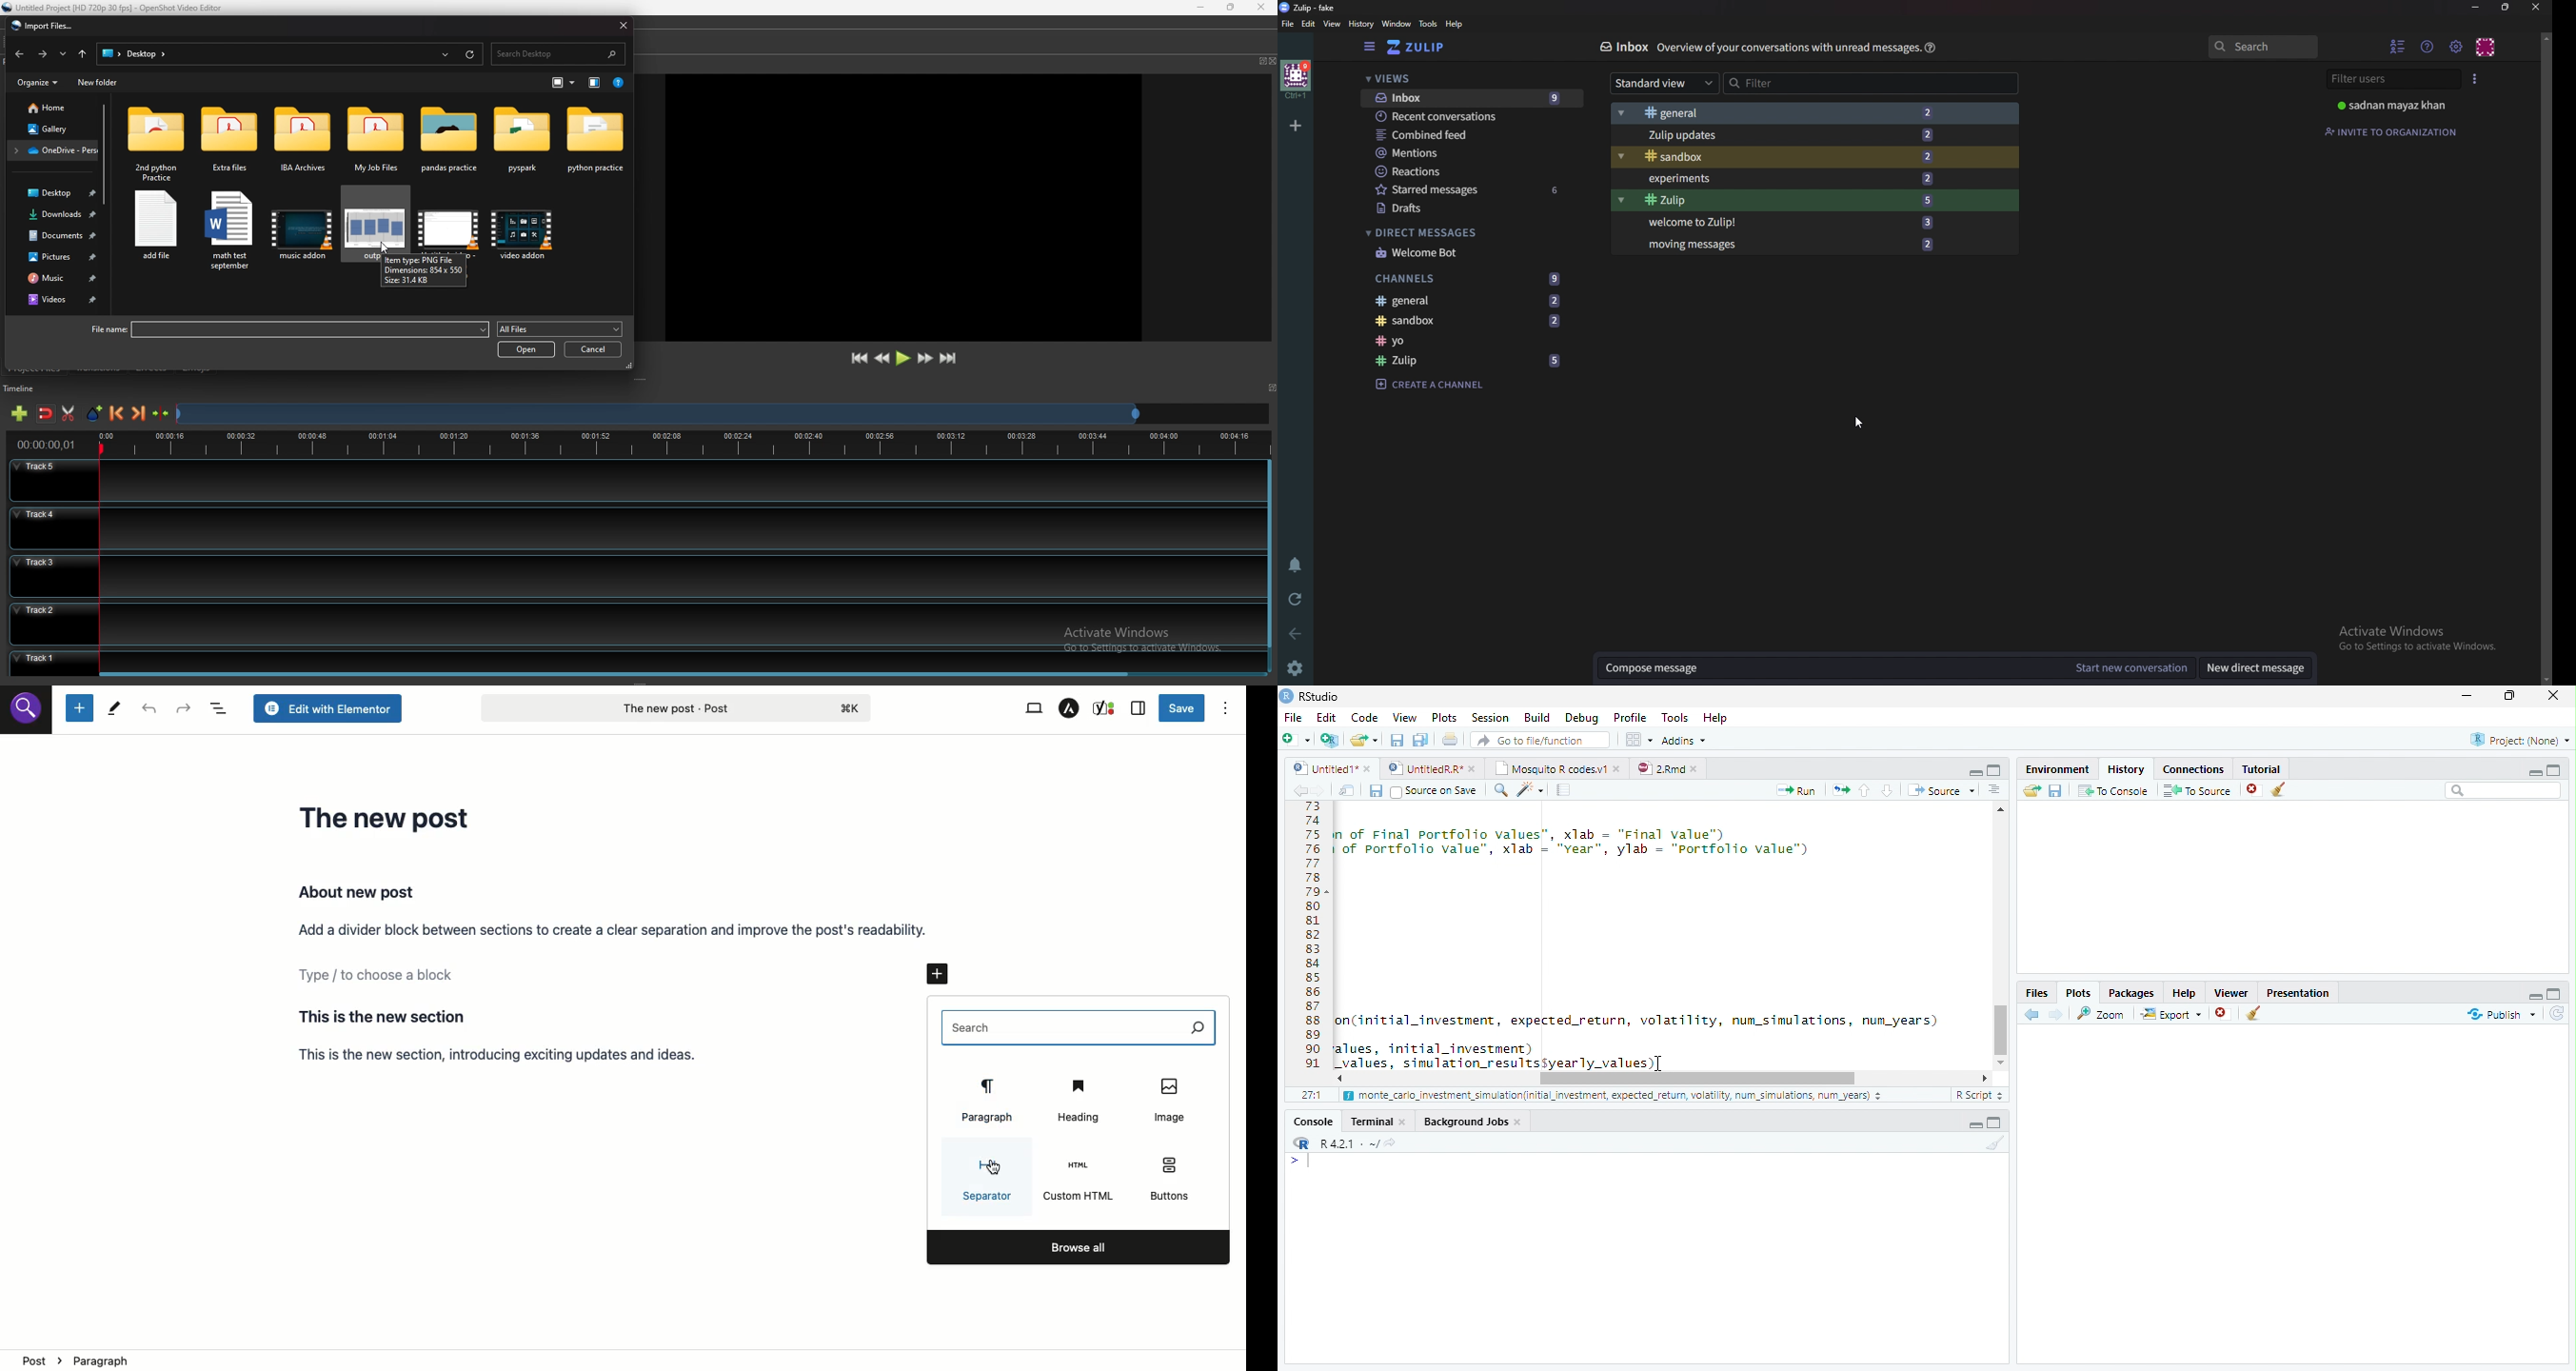 The image size is (2576, 1372). I want to click on Go to previous plot, so click(2032, 1014).